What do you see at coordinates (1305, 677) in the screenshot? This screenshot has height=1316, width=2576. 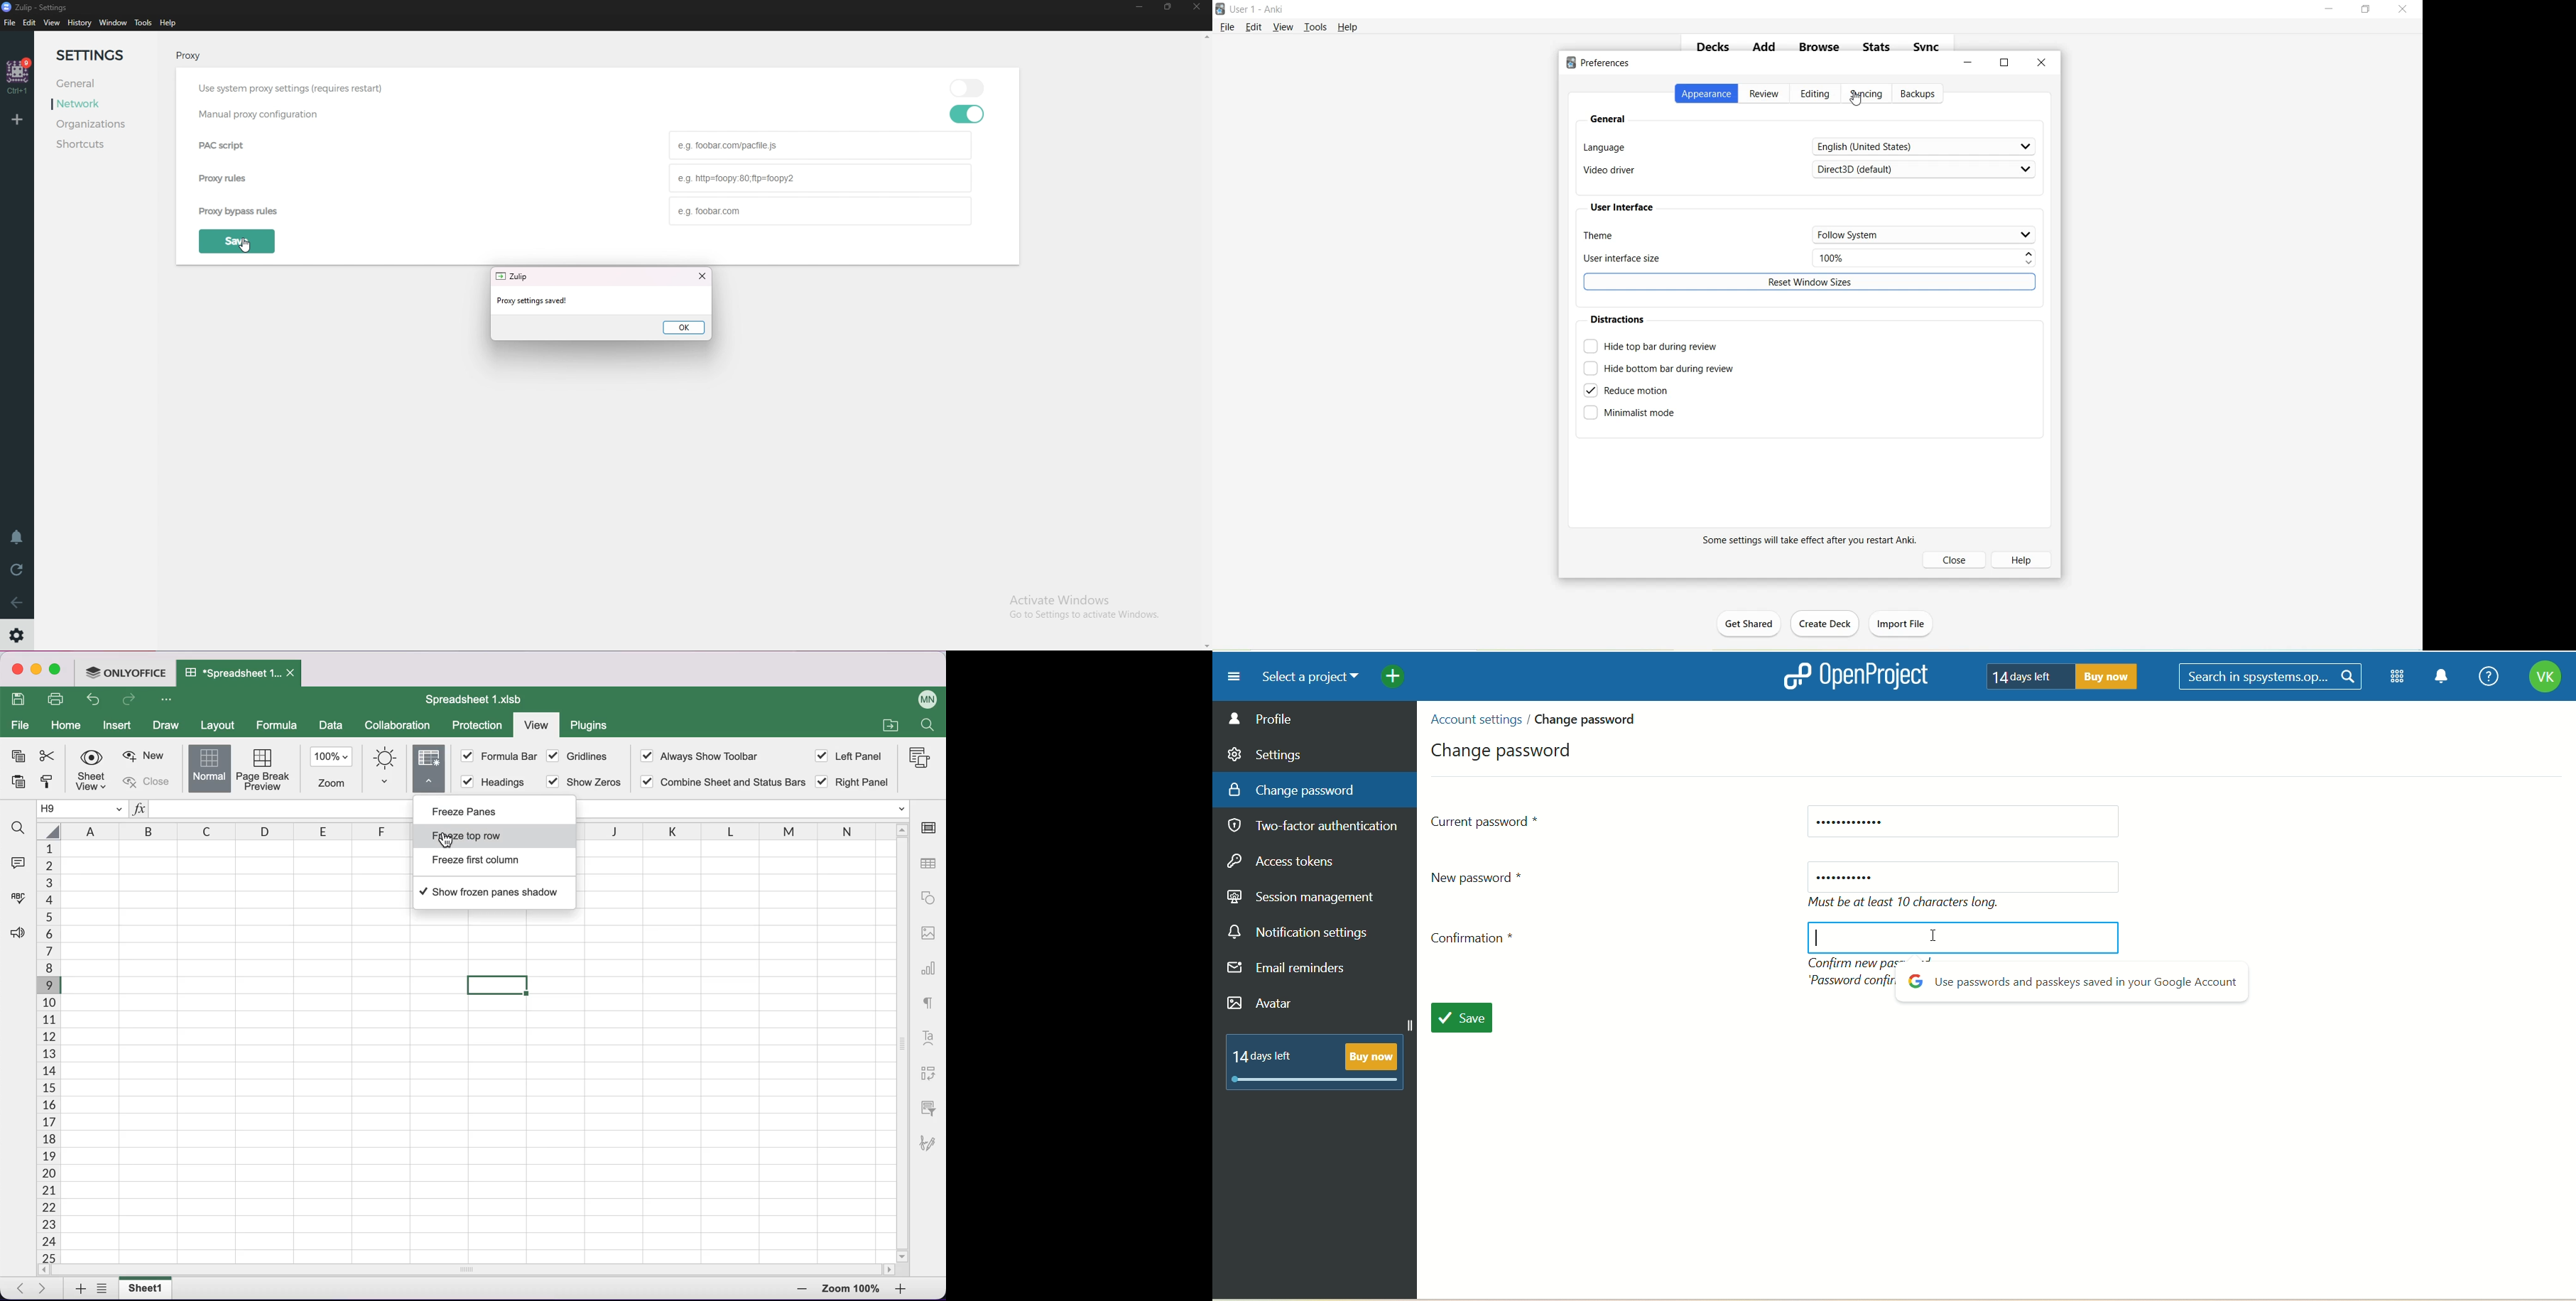 I see `select a project` at bounding box center [1305, 677].